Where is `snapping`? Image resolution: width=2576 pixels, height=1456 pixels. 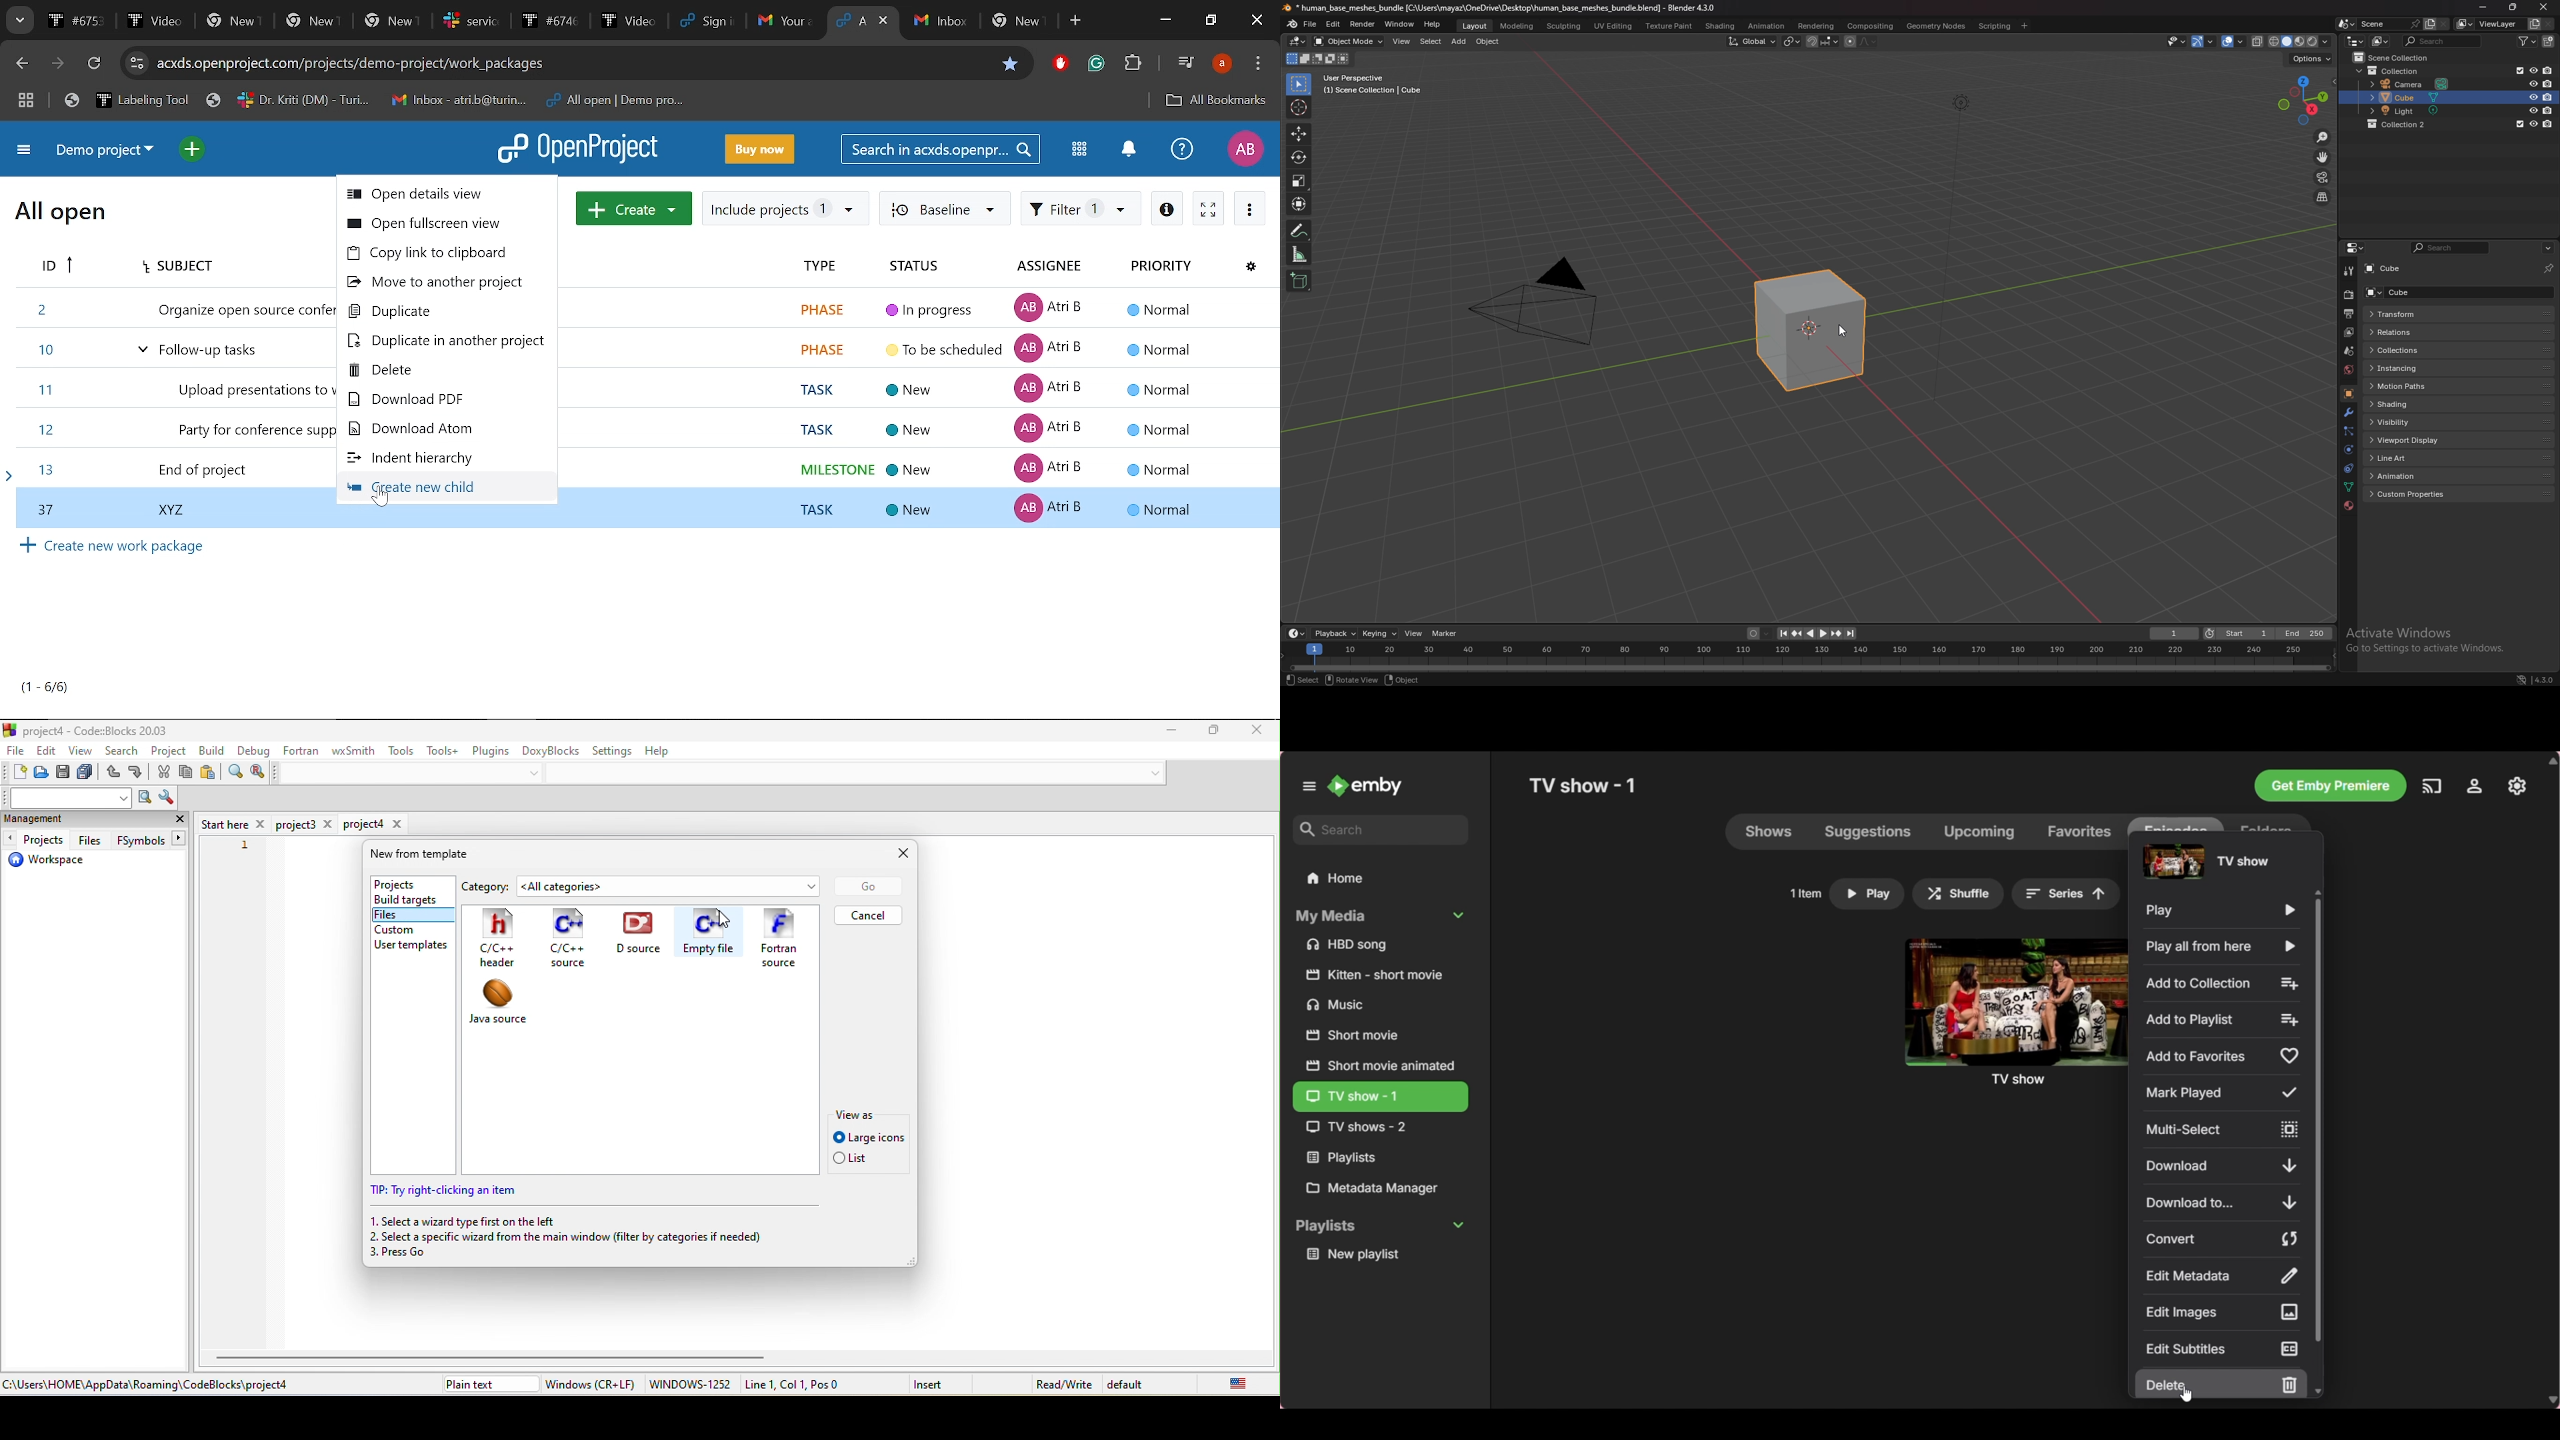 snapping is located at coordinates (1823, 41).